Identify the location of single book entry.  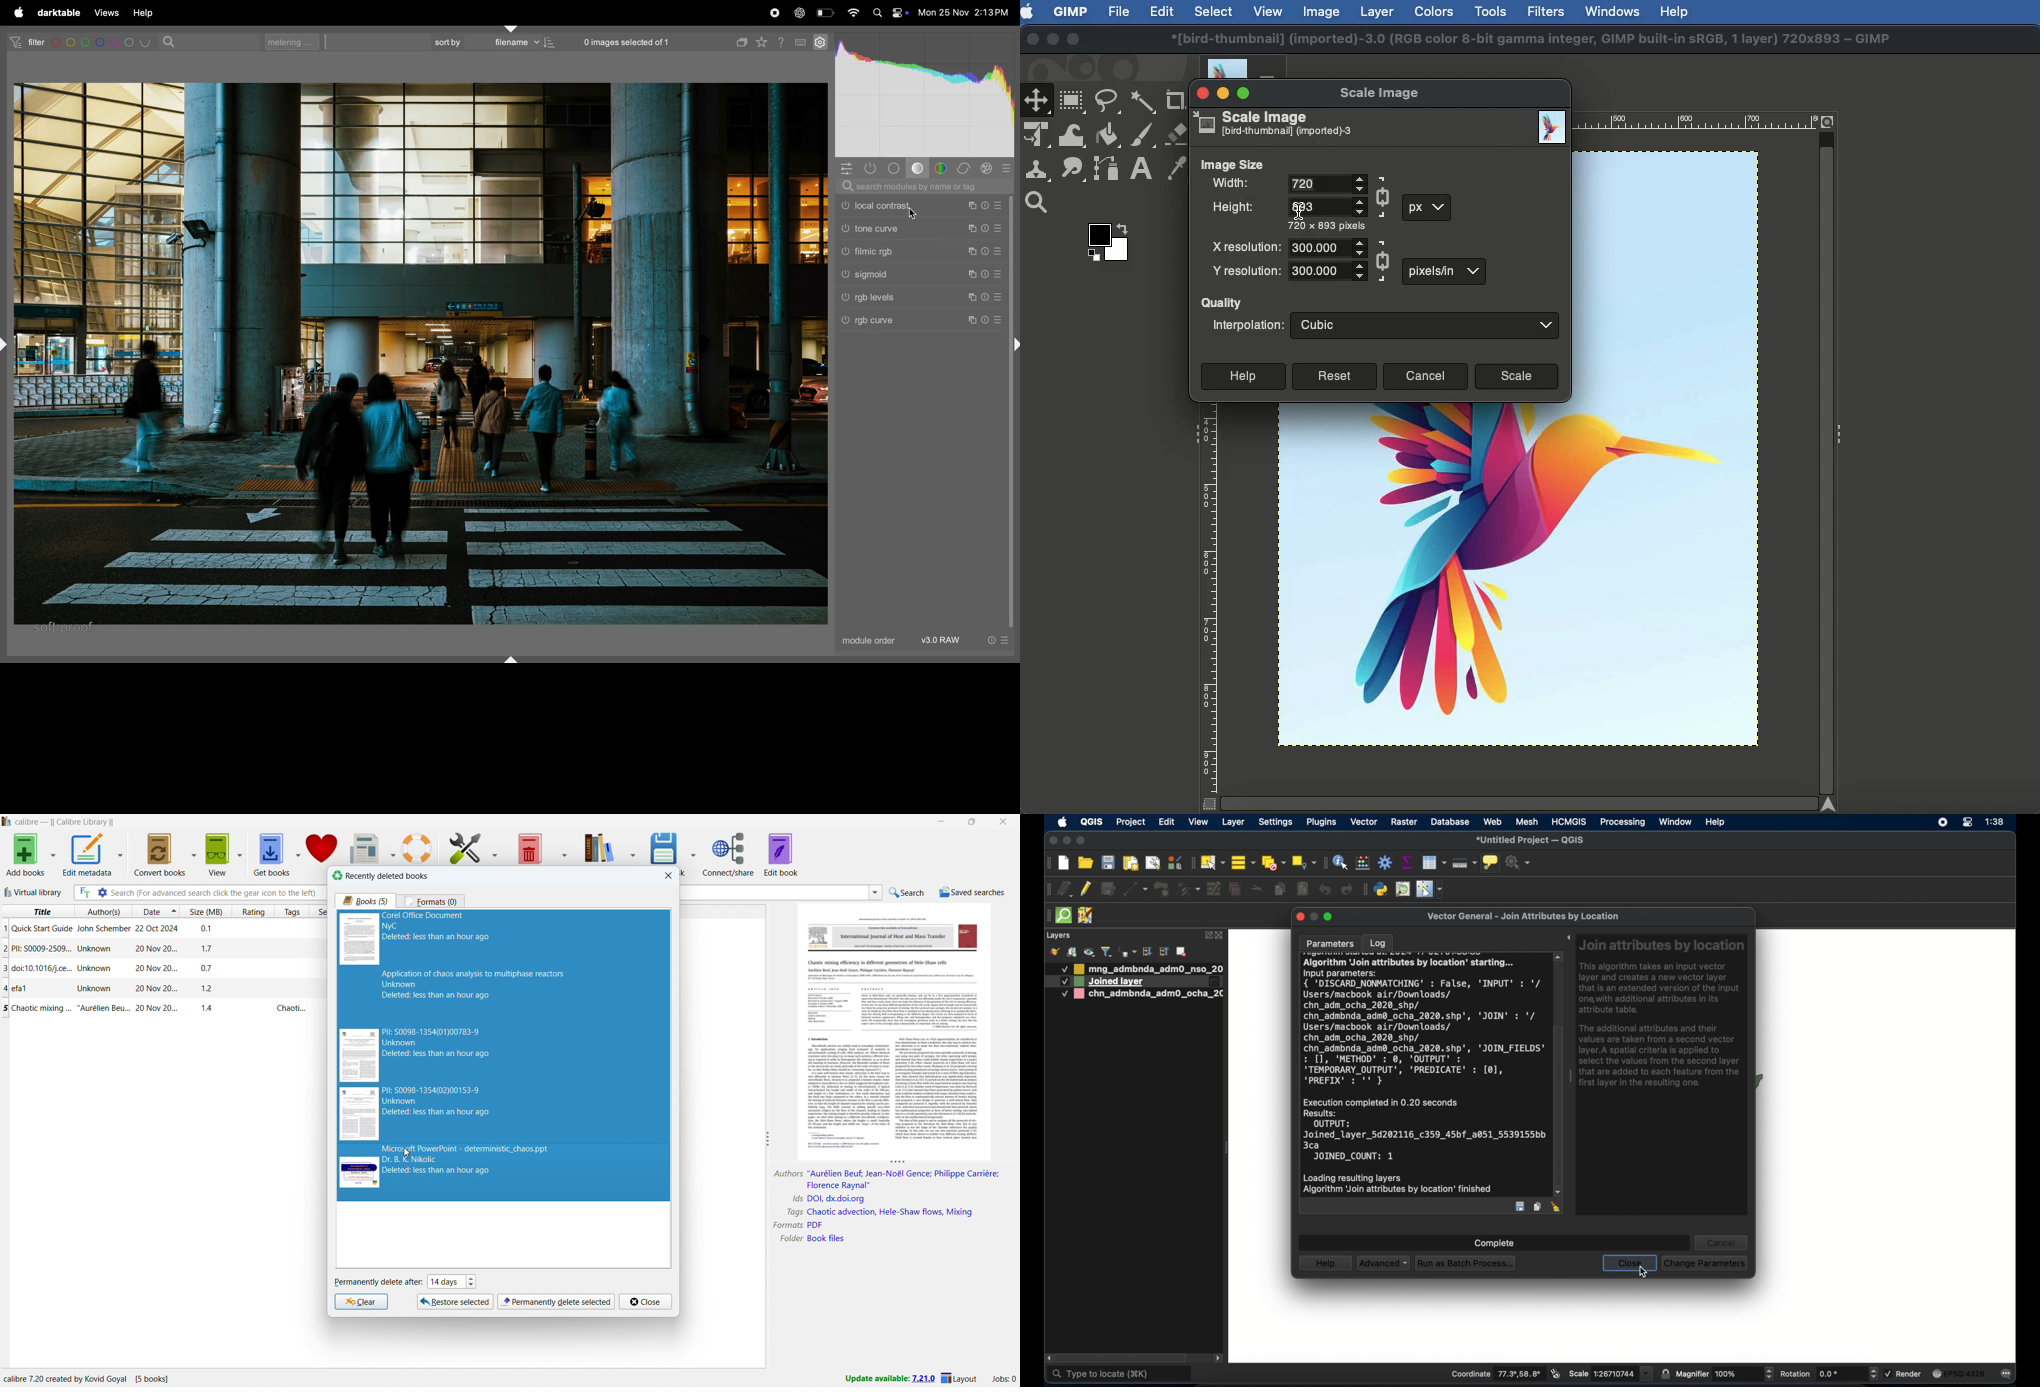
(158, 989).